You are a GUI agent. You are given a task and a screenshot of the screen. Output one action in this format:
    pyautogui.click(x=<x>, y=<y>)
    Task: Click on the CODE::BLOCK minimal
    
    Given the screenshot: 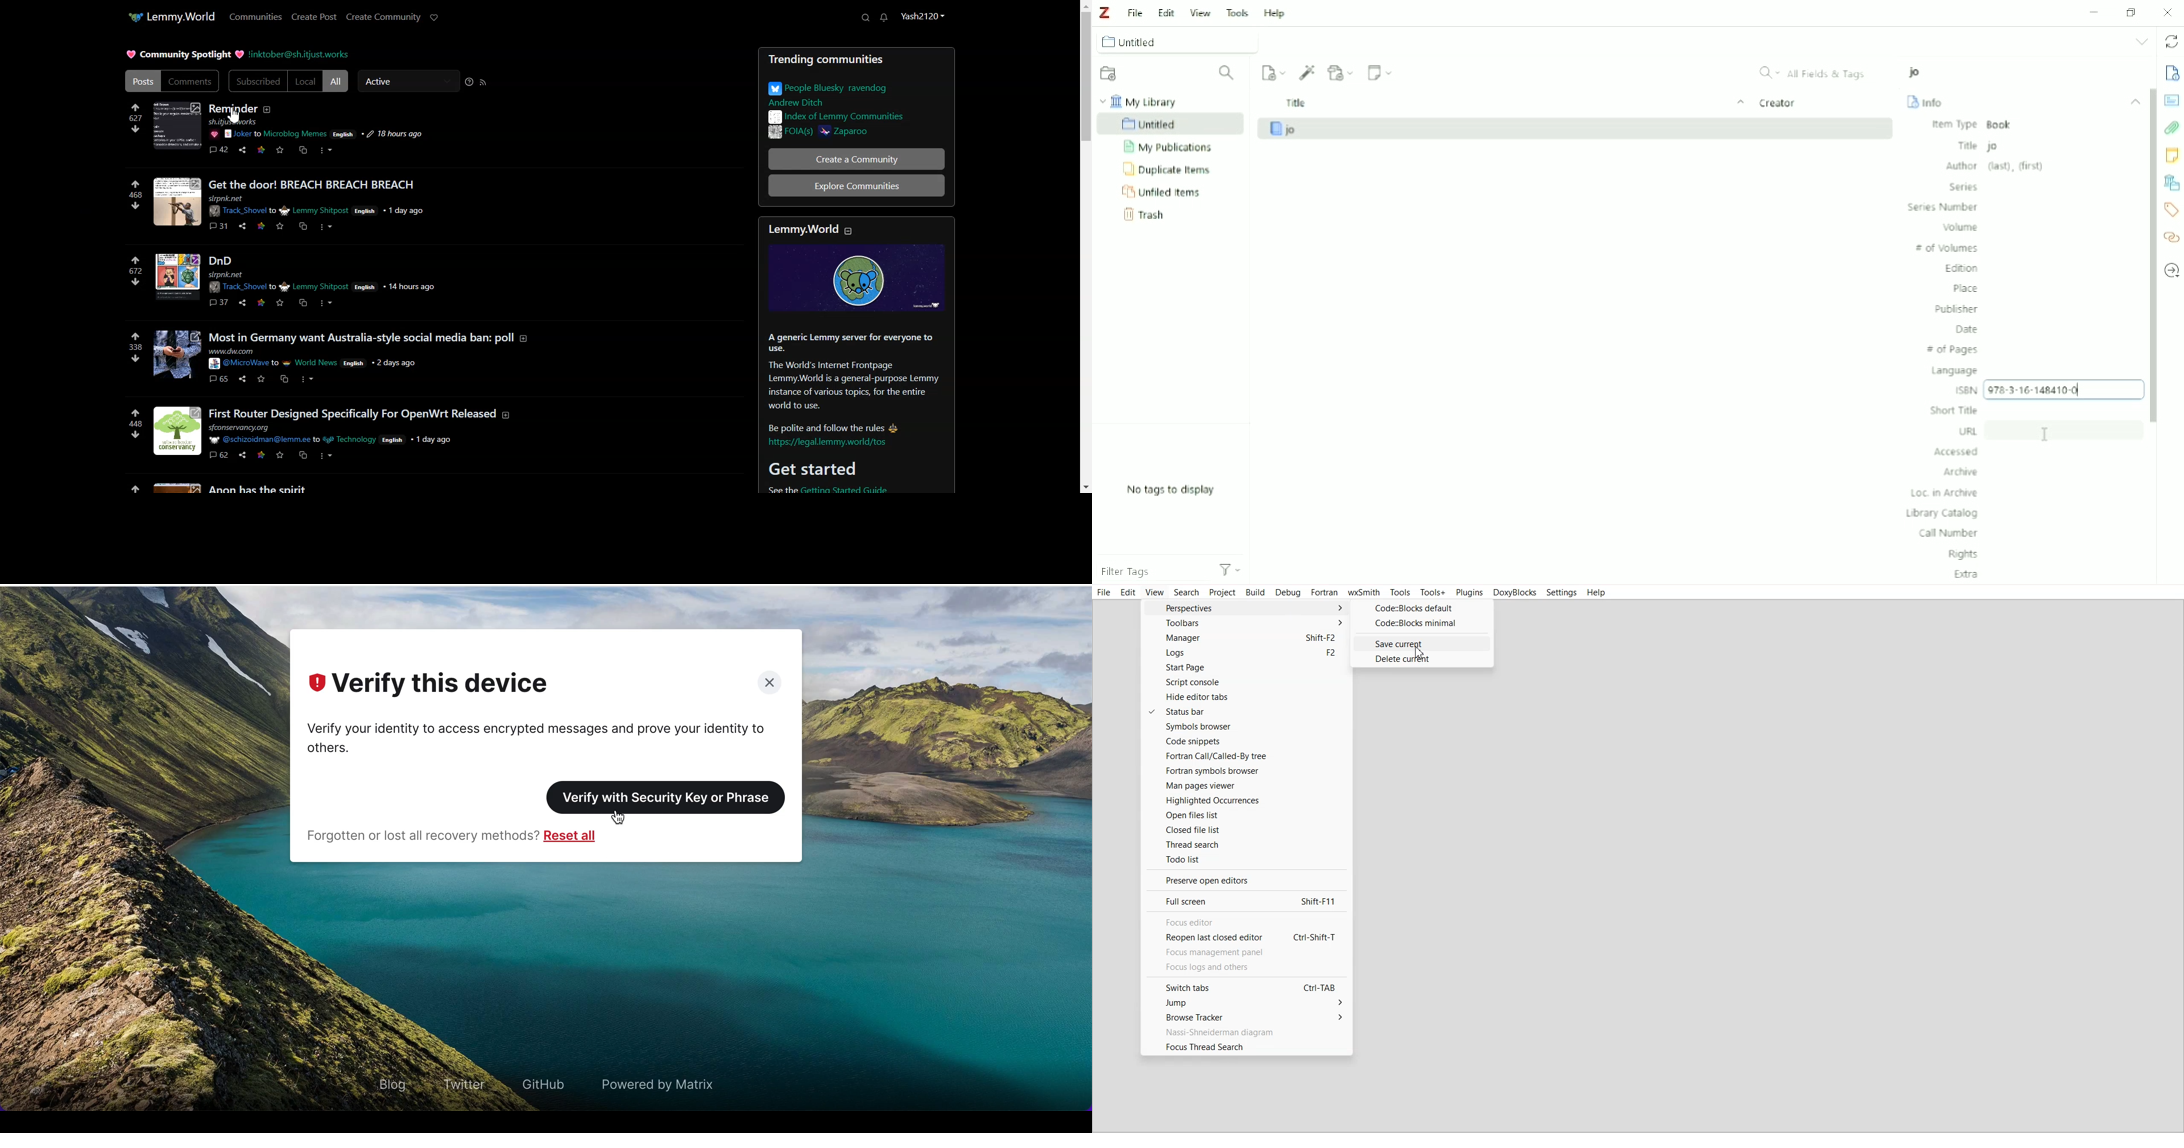 What is the action you would take?
    pyautogui.click(x=1421, y=623)
    